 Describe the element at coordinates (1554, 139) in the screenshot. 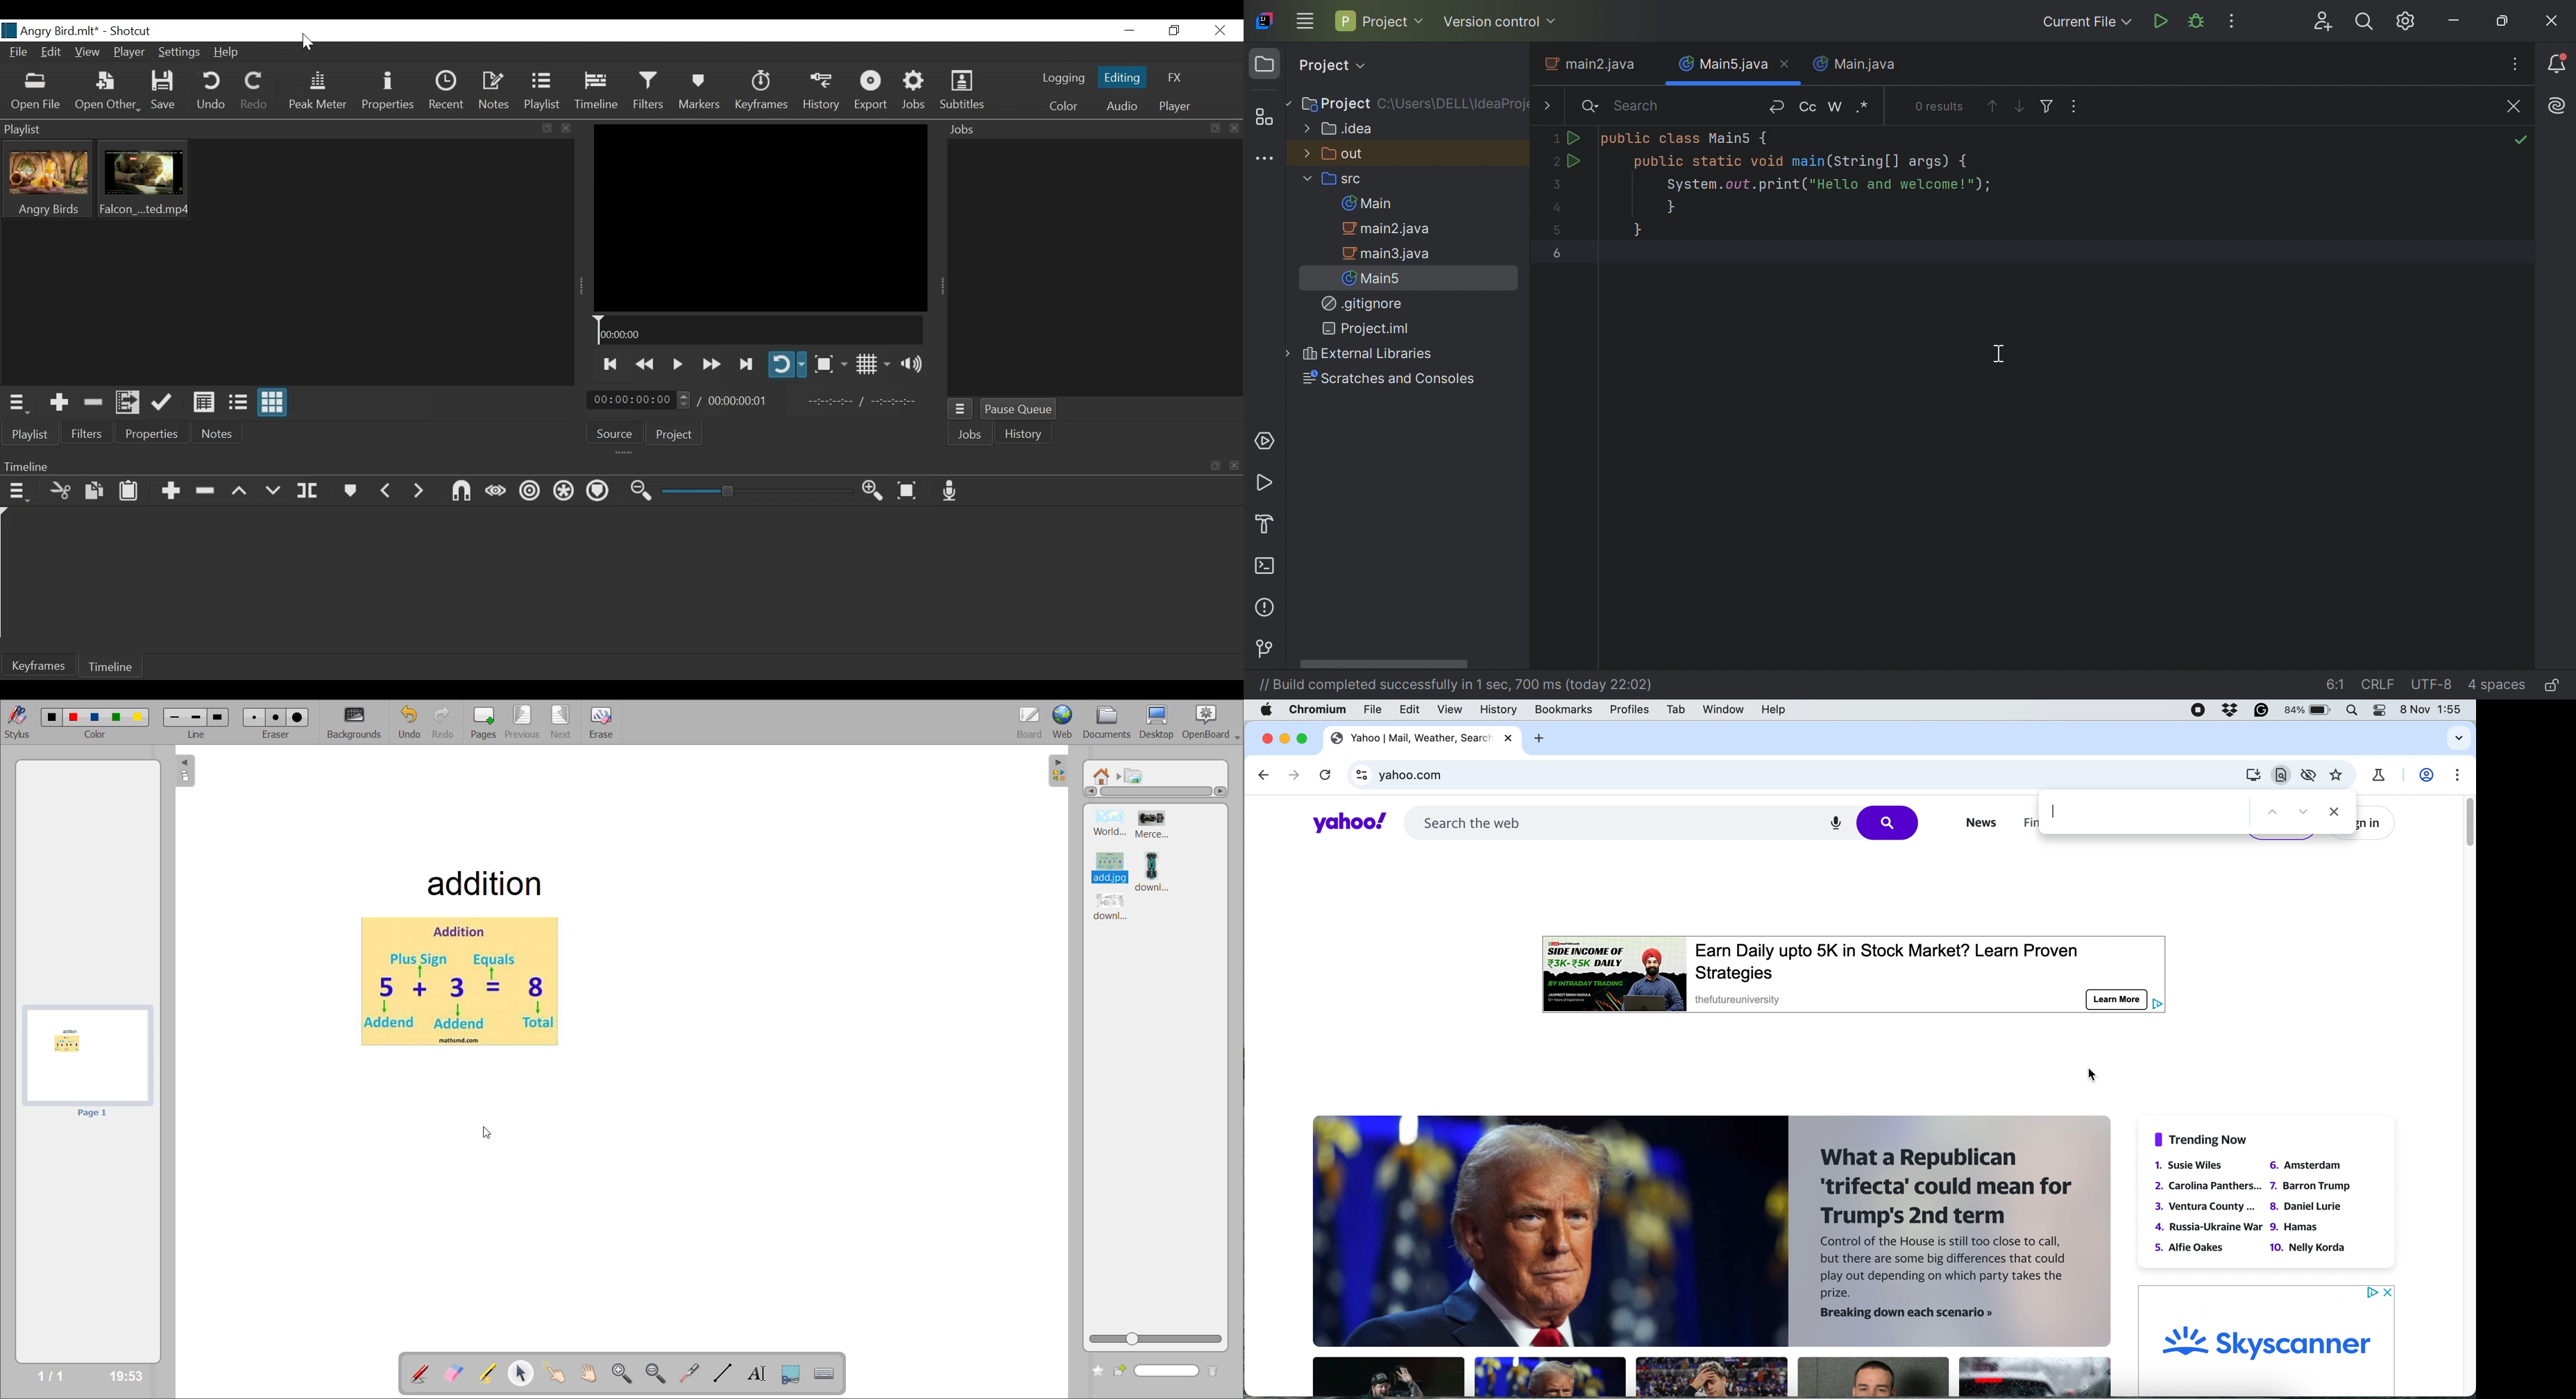

I see `` at that location.